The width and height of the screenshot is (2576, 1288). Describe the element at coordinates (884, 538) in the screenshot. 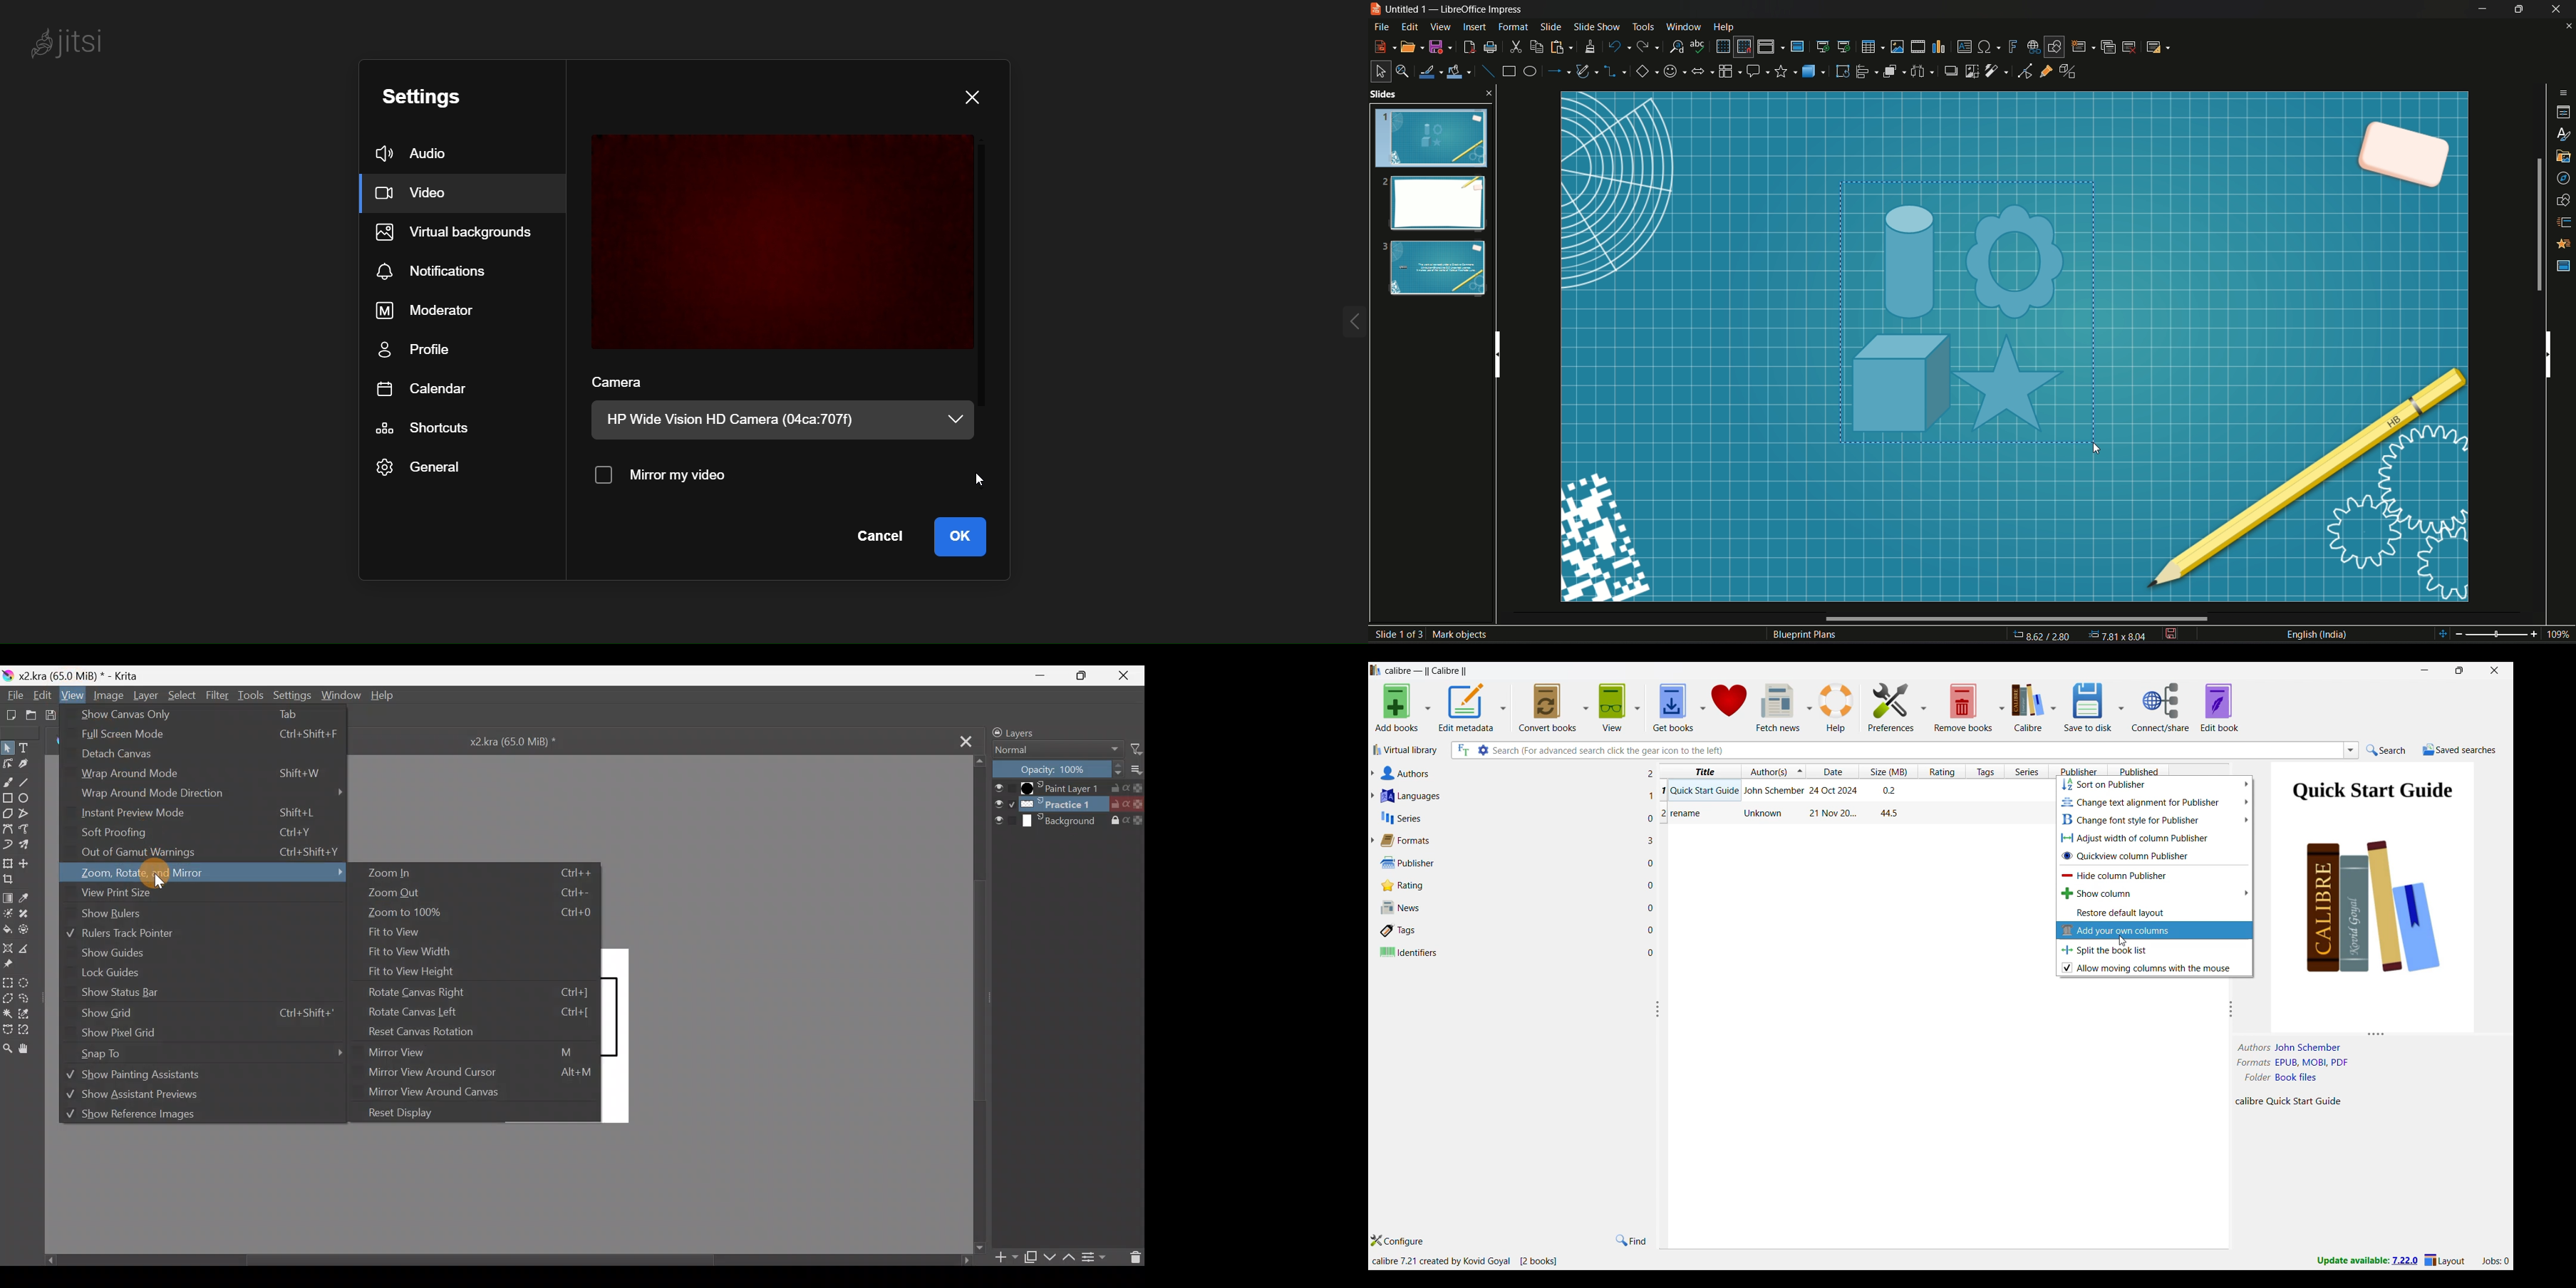

I see `cancel` at that location.